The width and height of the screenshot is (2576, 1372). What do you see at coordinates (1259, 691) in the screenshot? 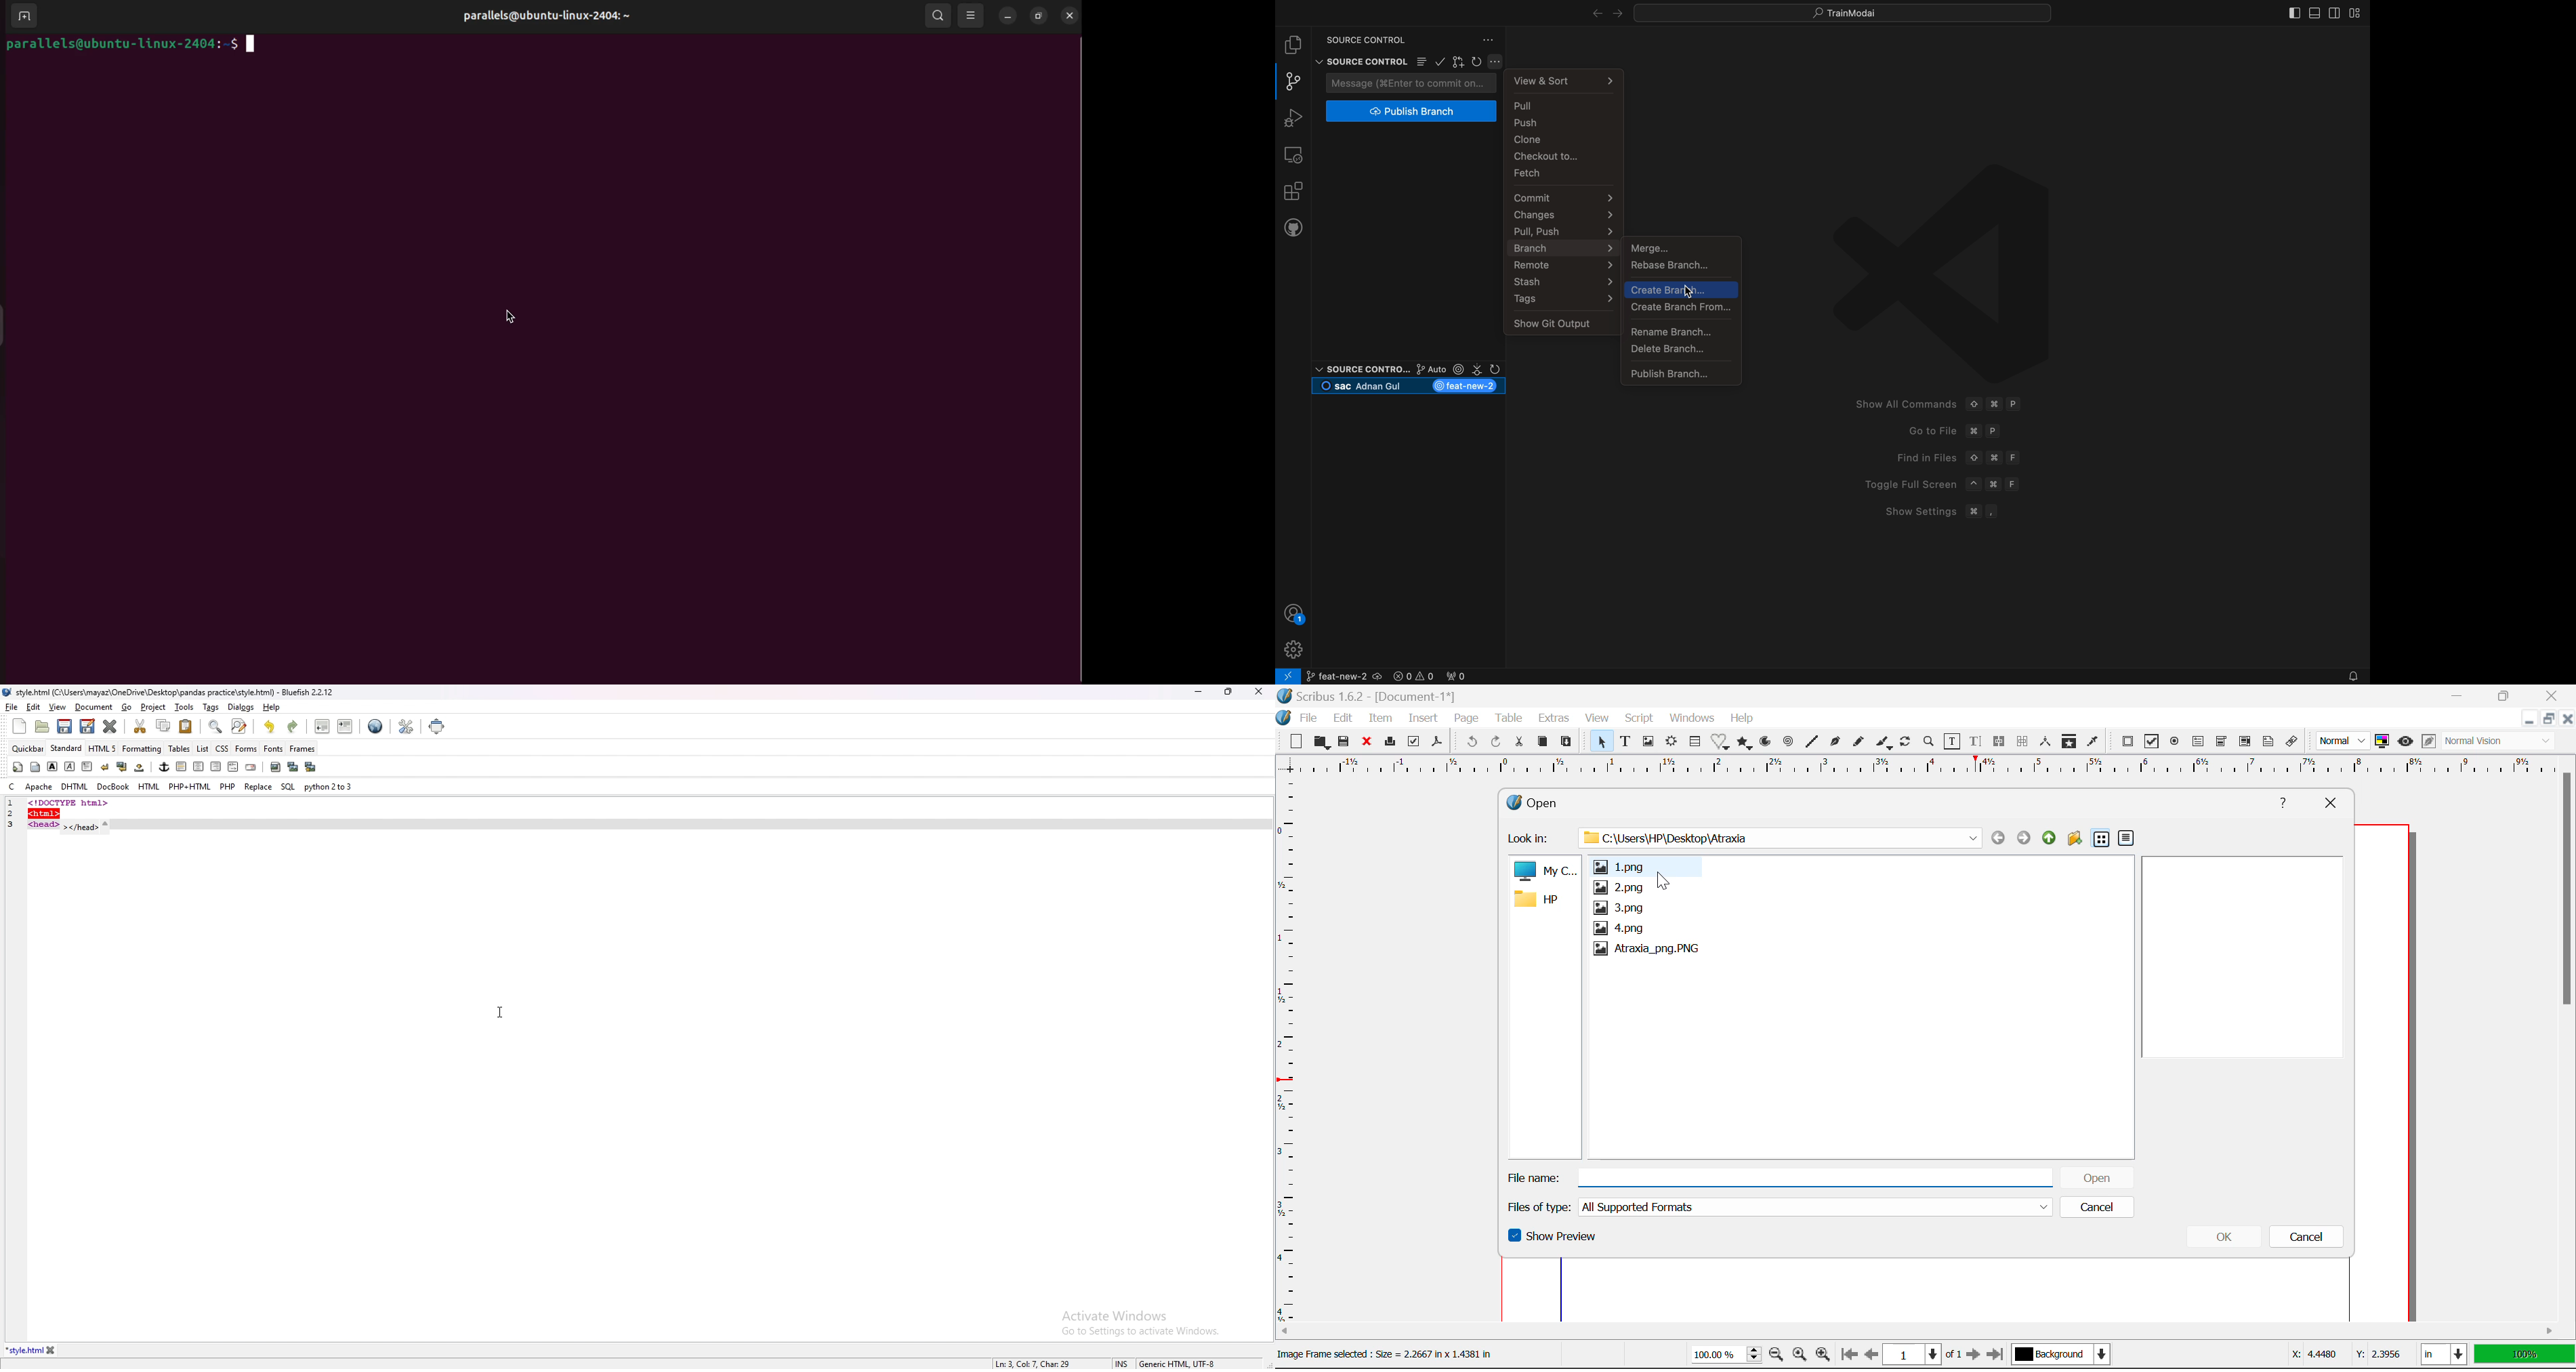
I see `close` at bounding box center [1259, 691].